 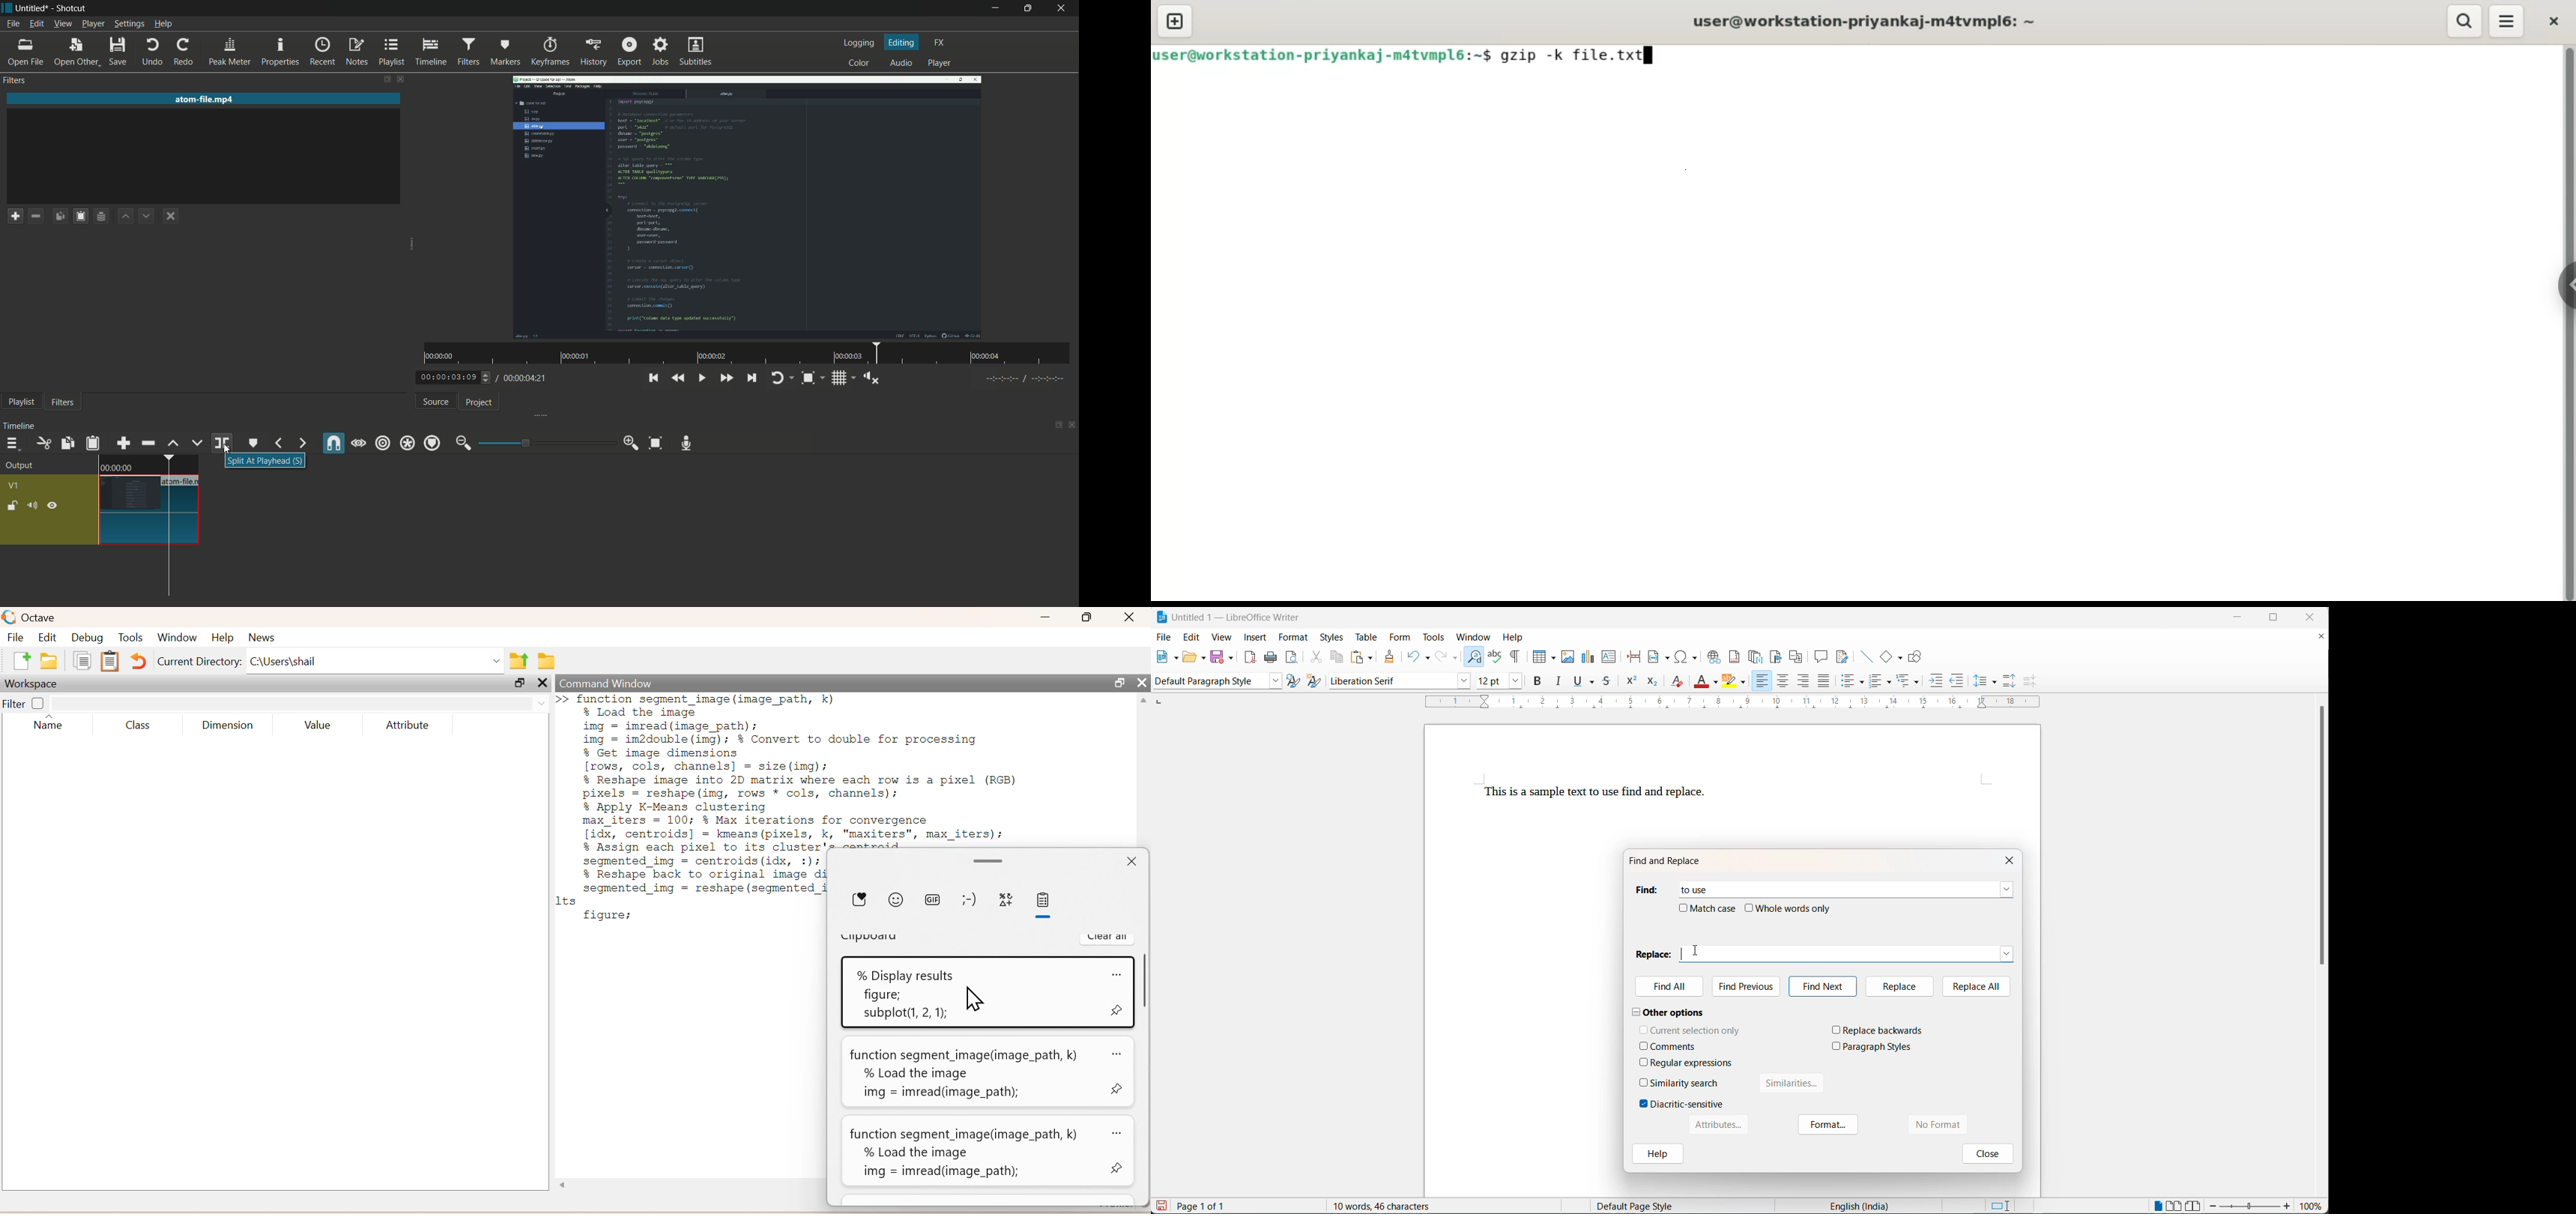 What do you see at coordinates (382, 443) in the screenshot?
I see `ripple` at bounding box center [382, 443].